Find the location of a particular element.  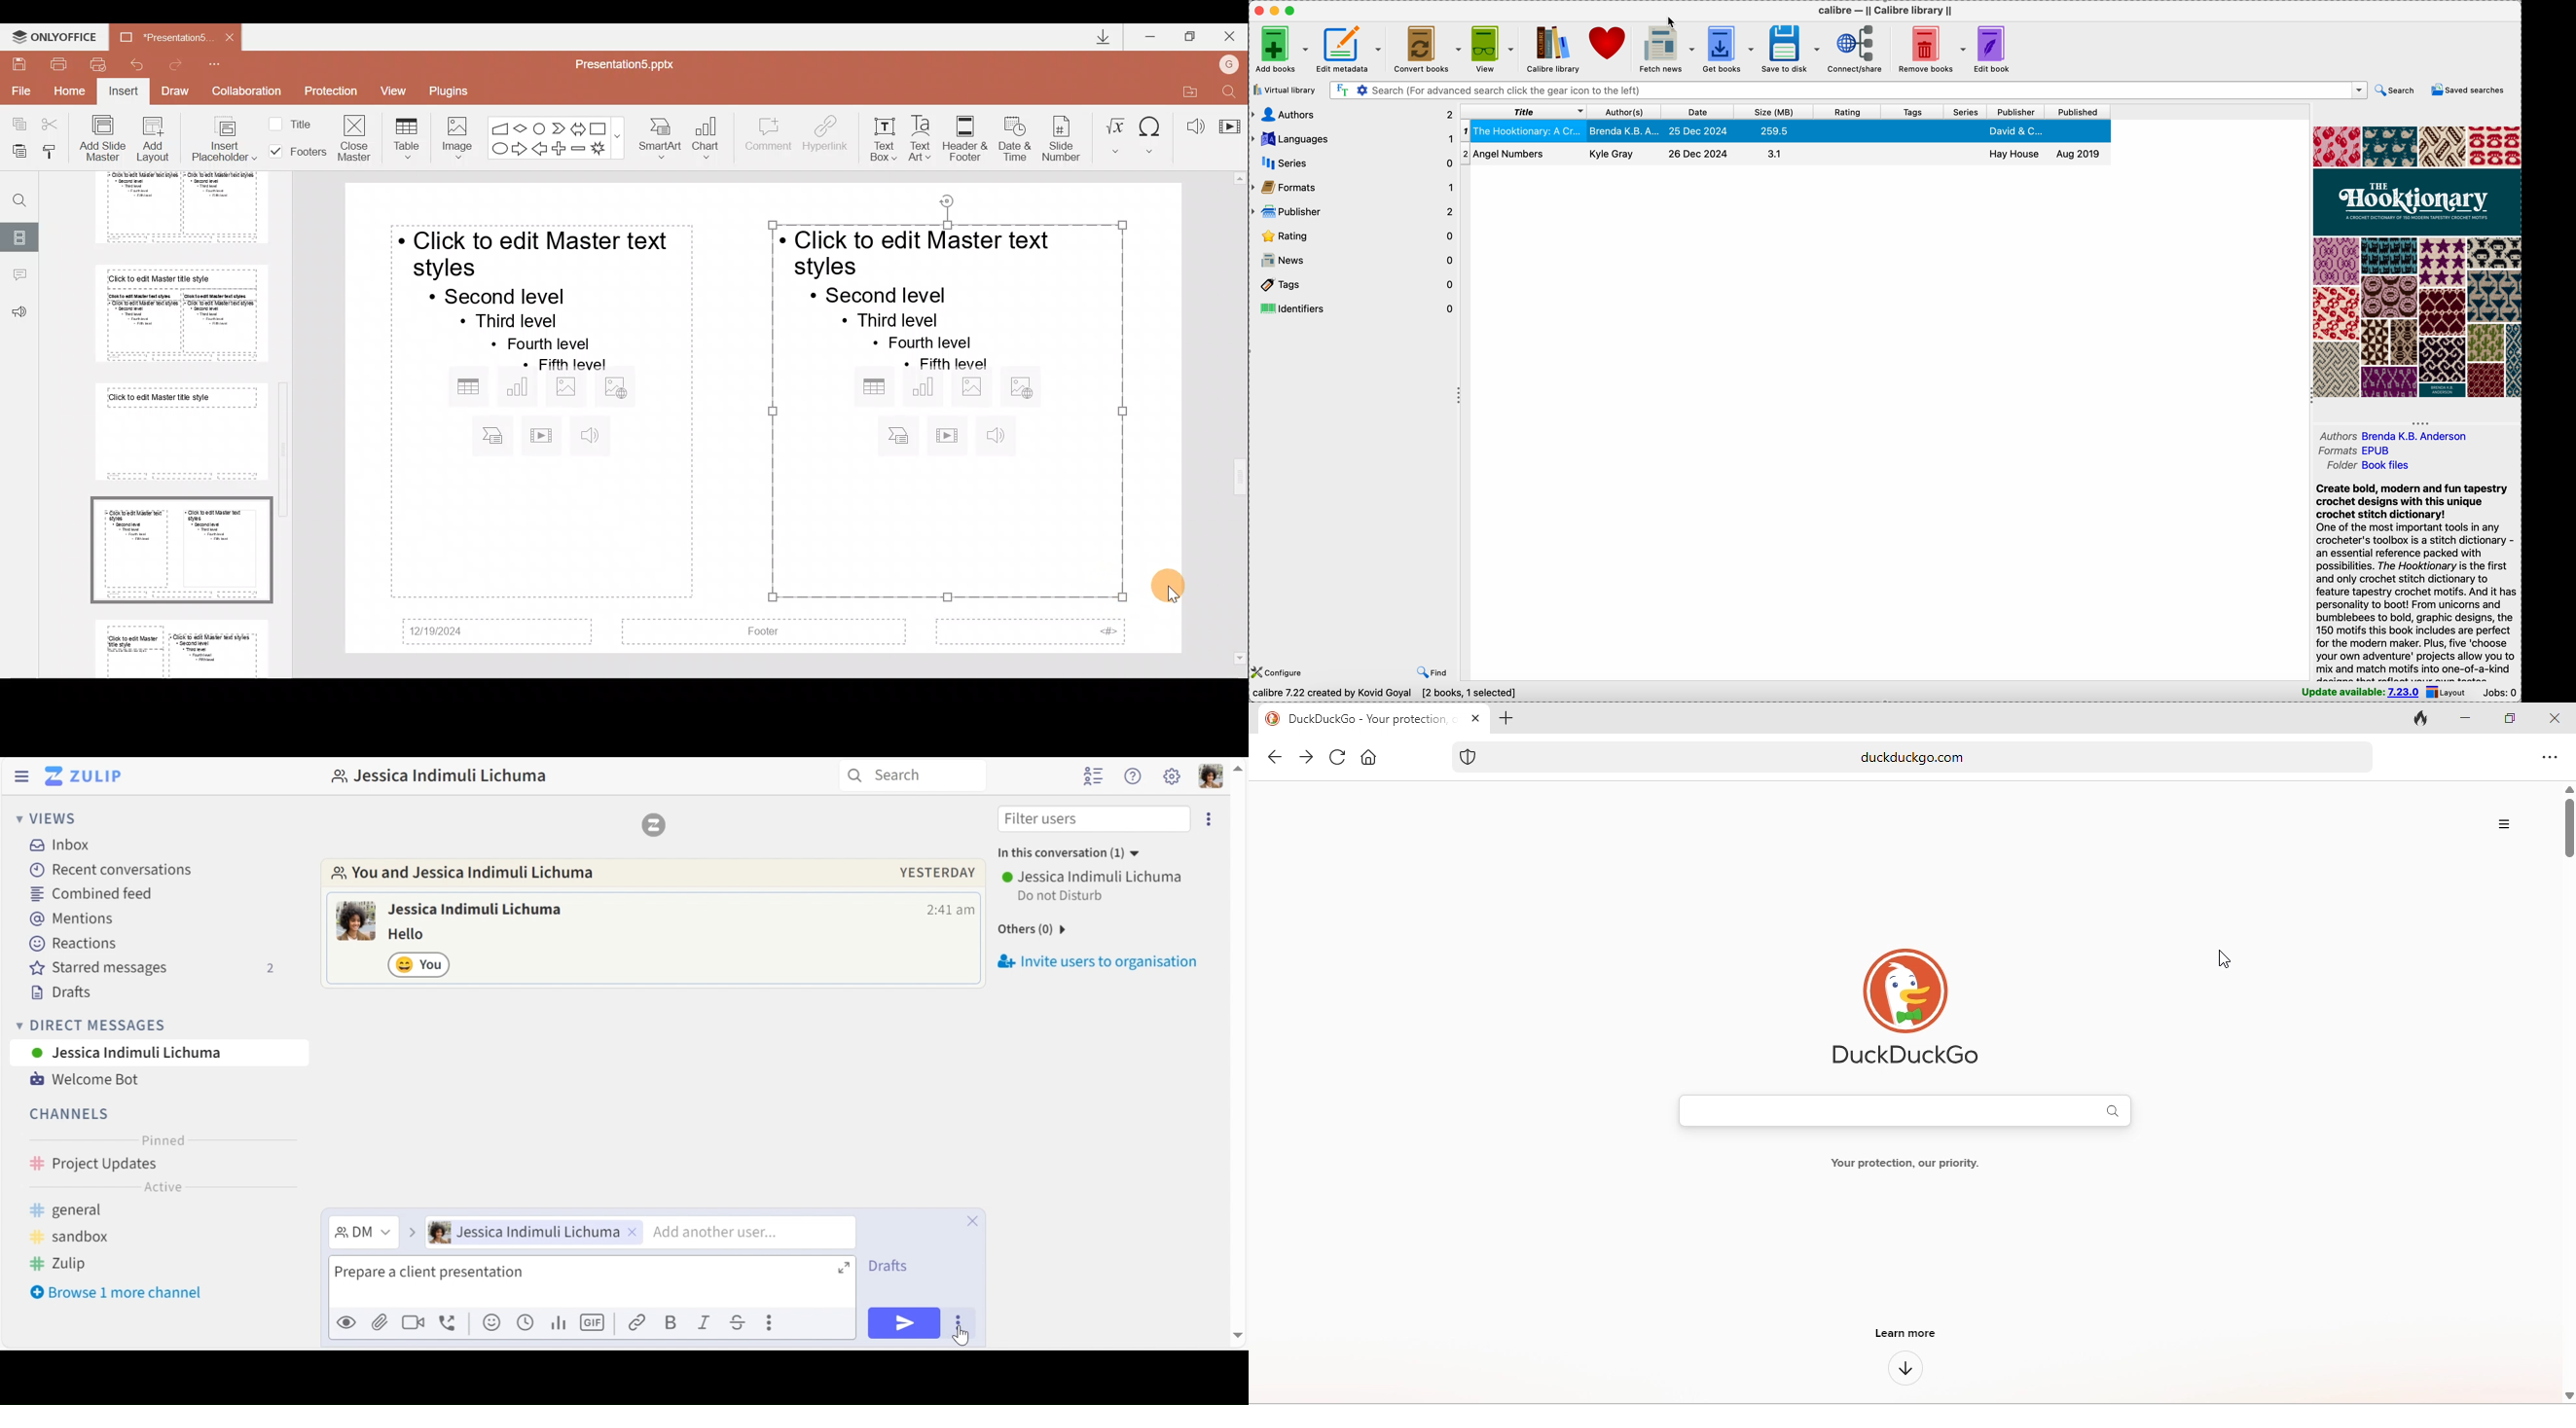

Add GIF is located at coordinates (595, 1322).